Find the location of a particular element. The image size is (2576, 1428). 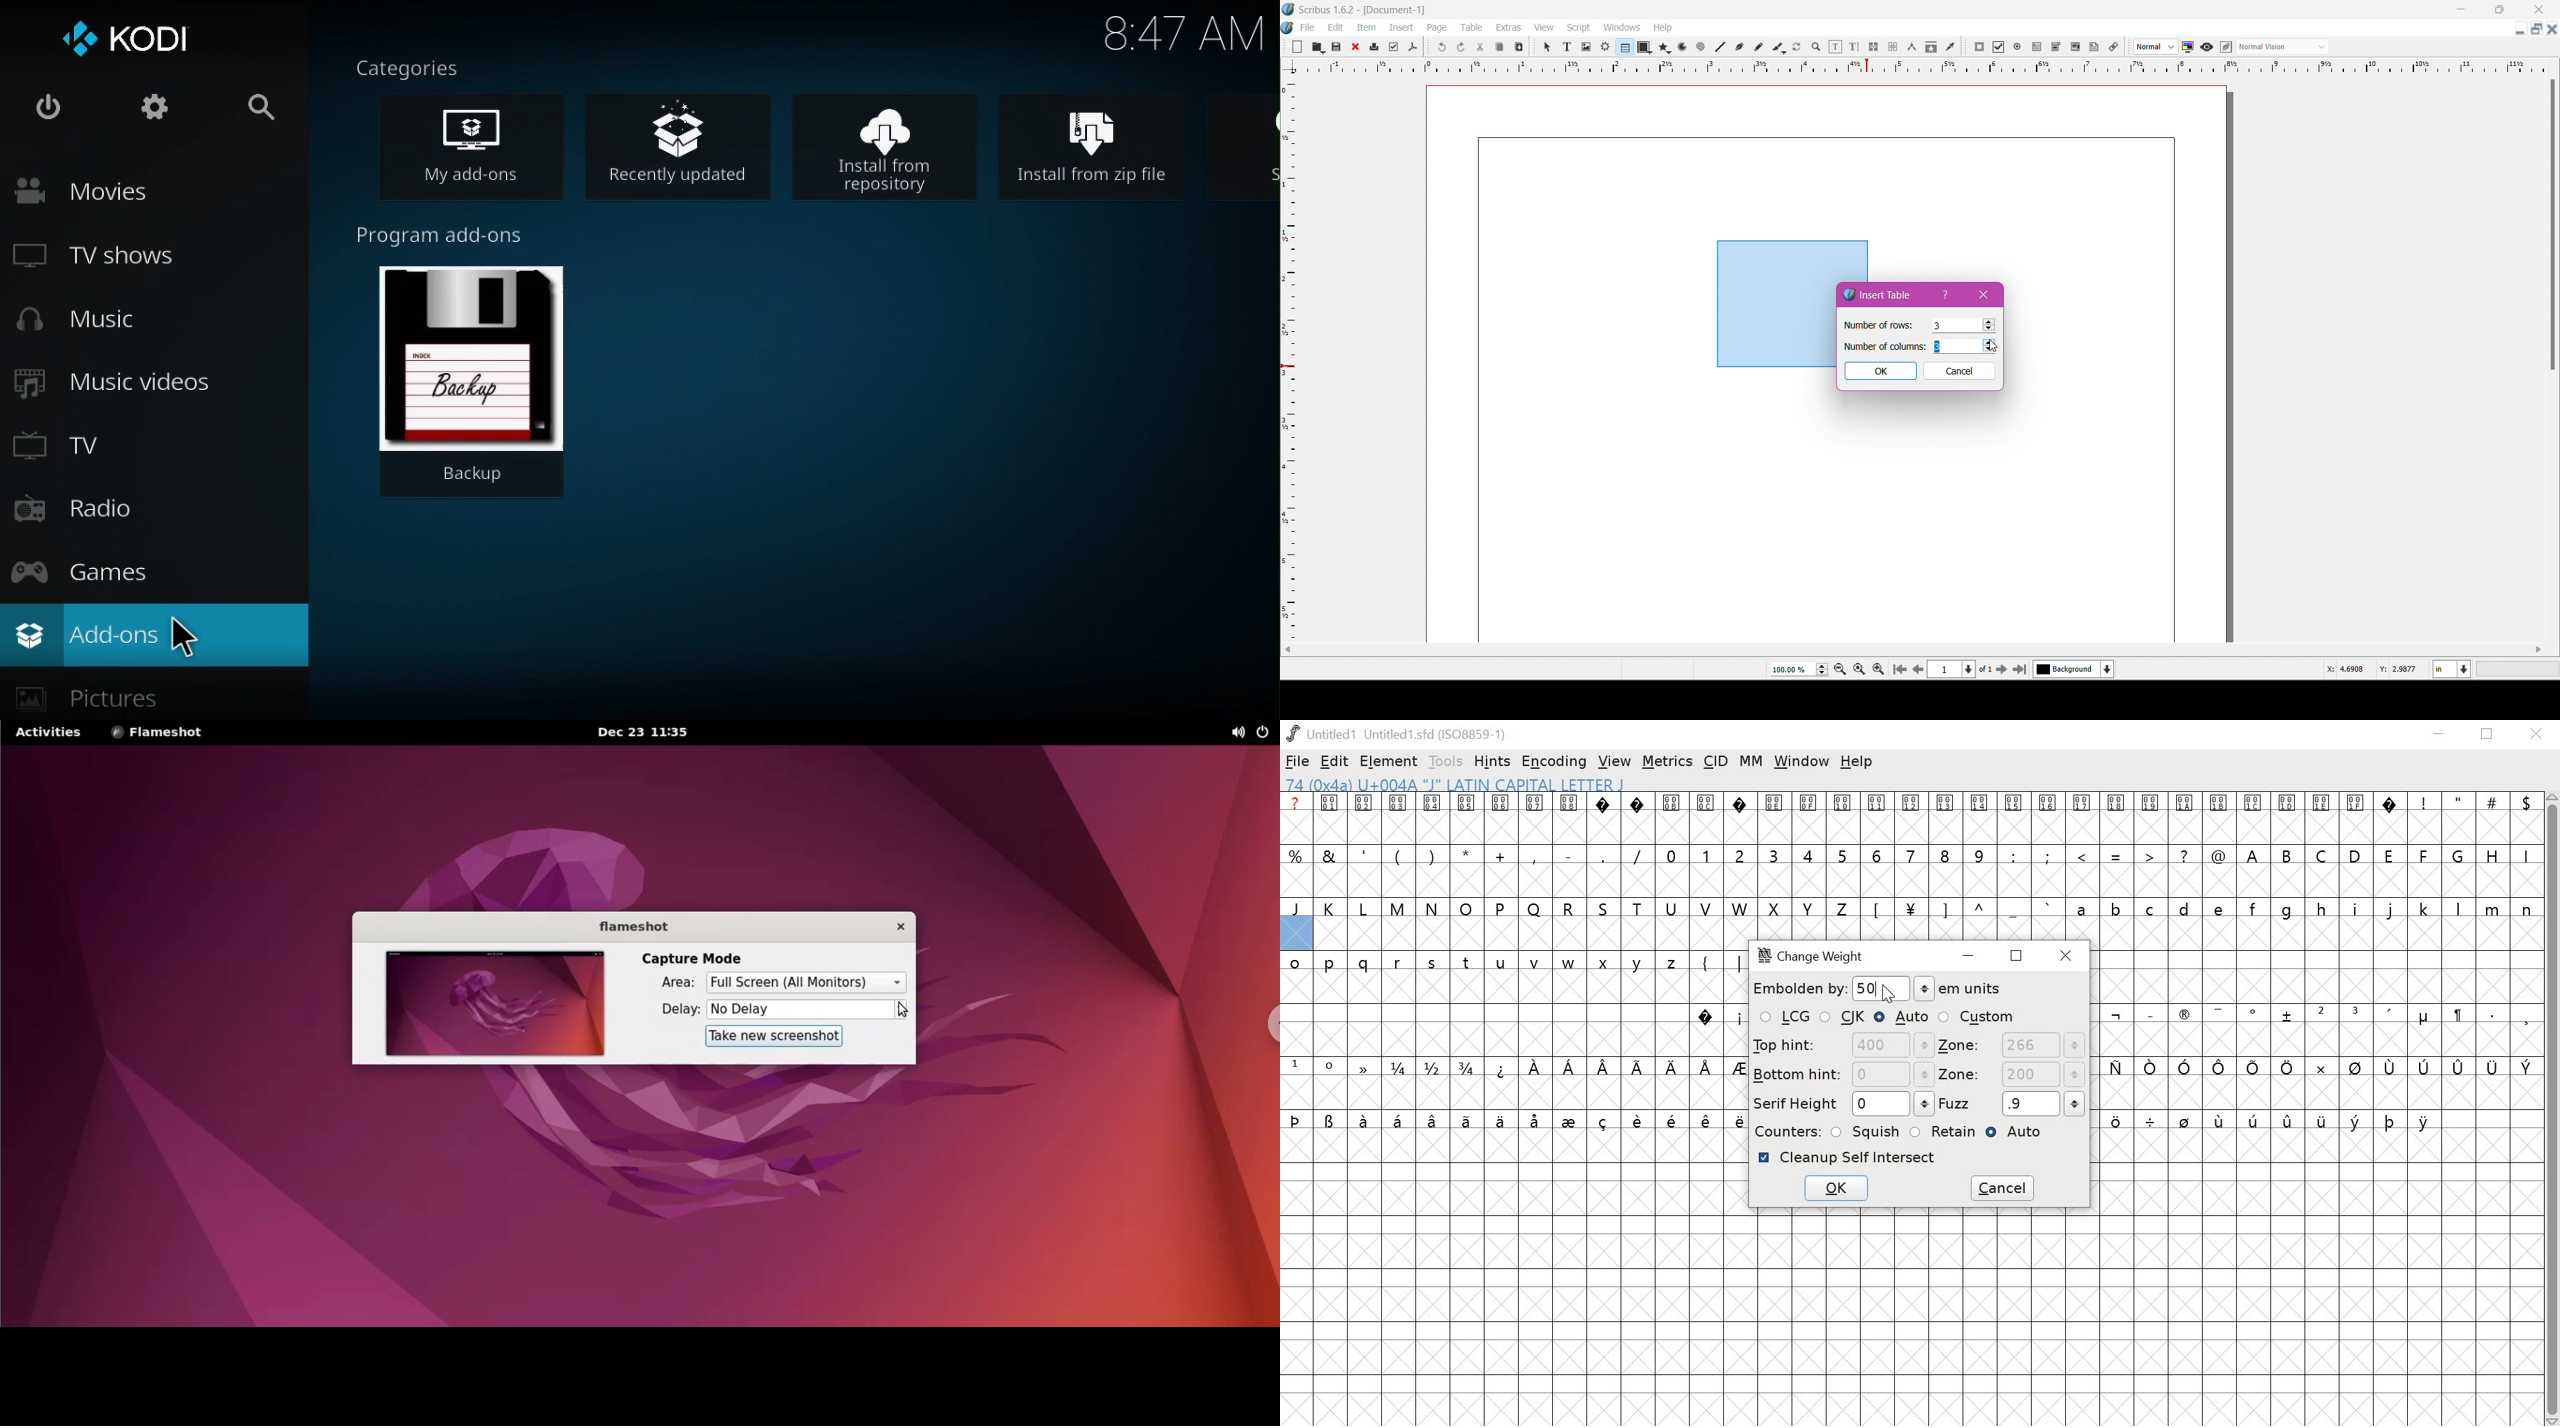

Text Frame is located at coordinates (1563, 47).